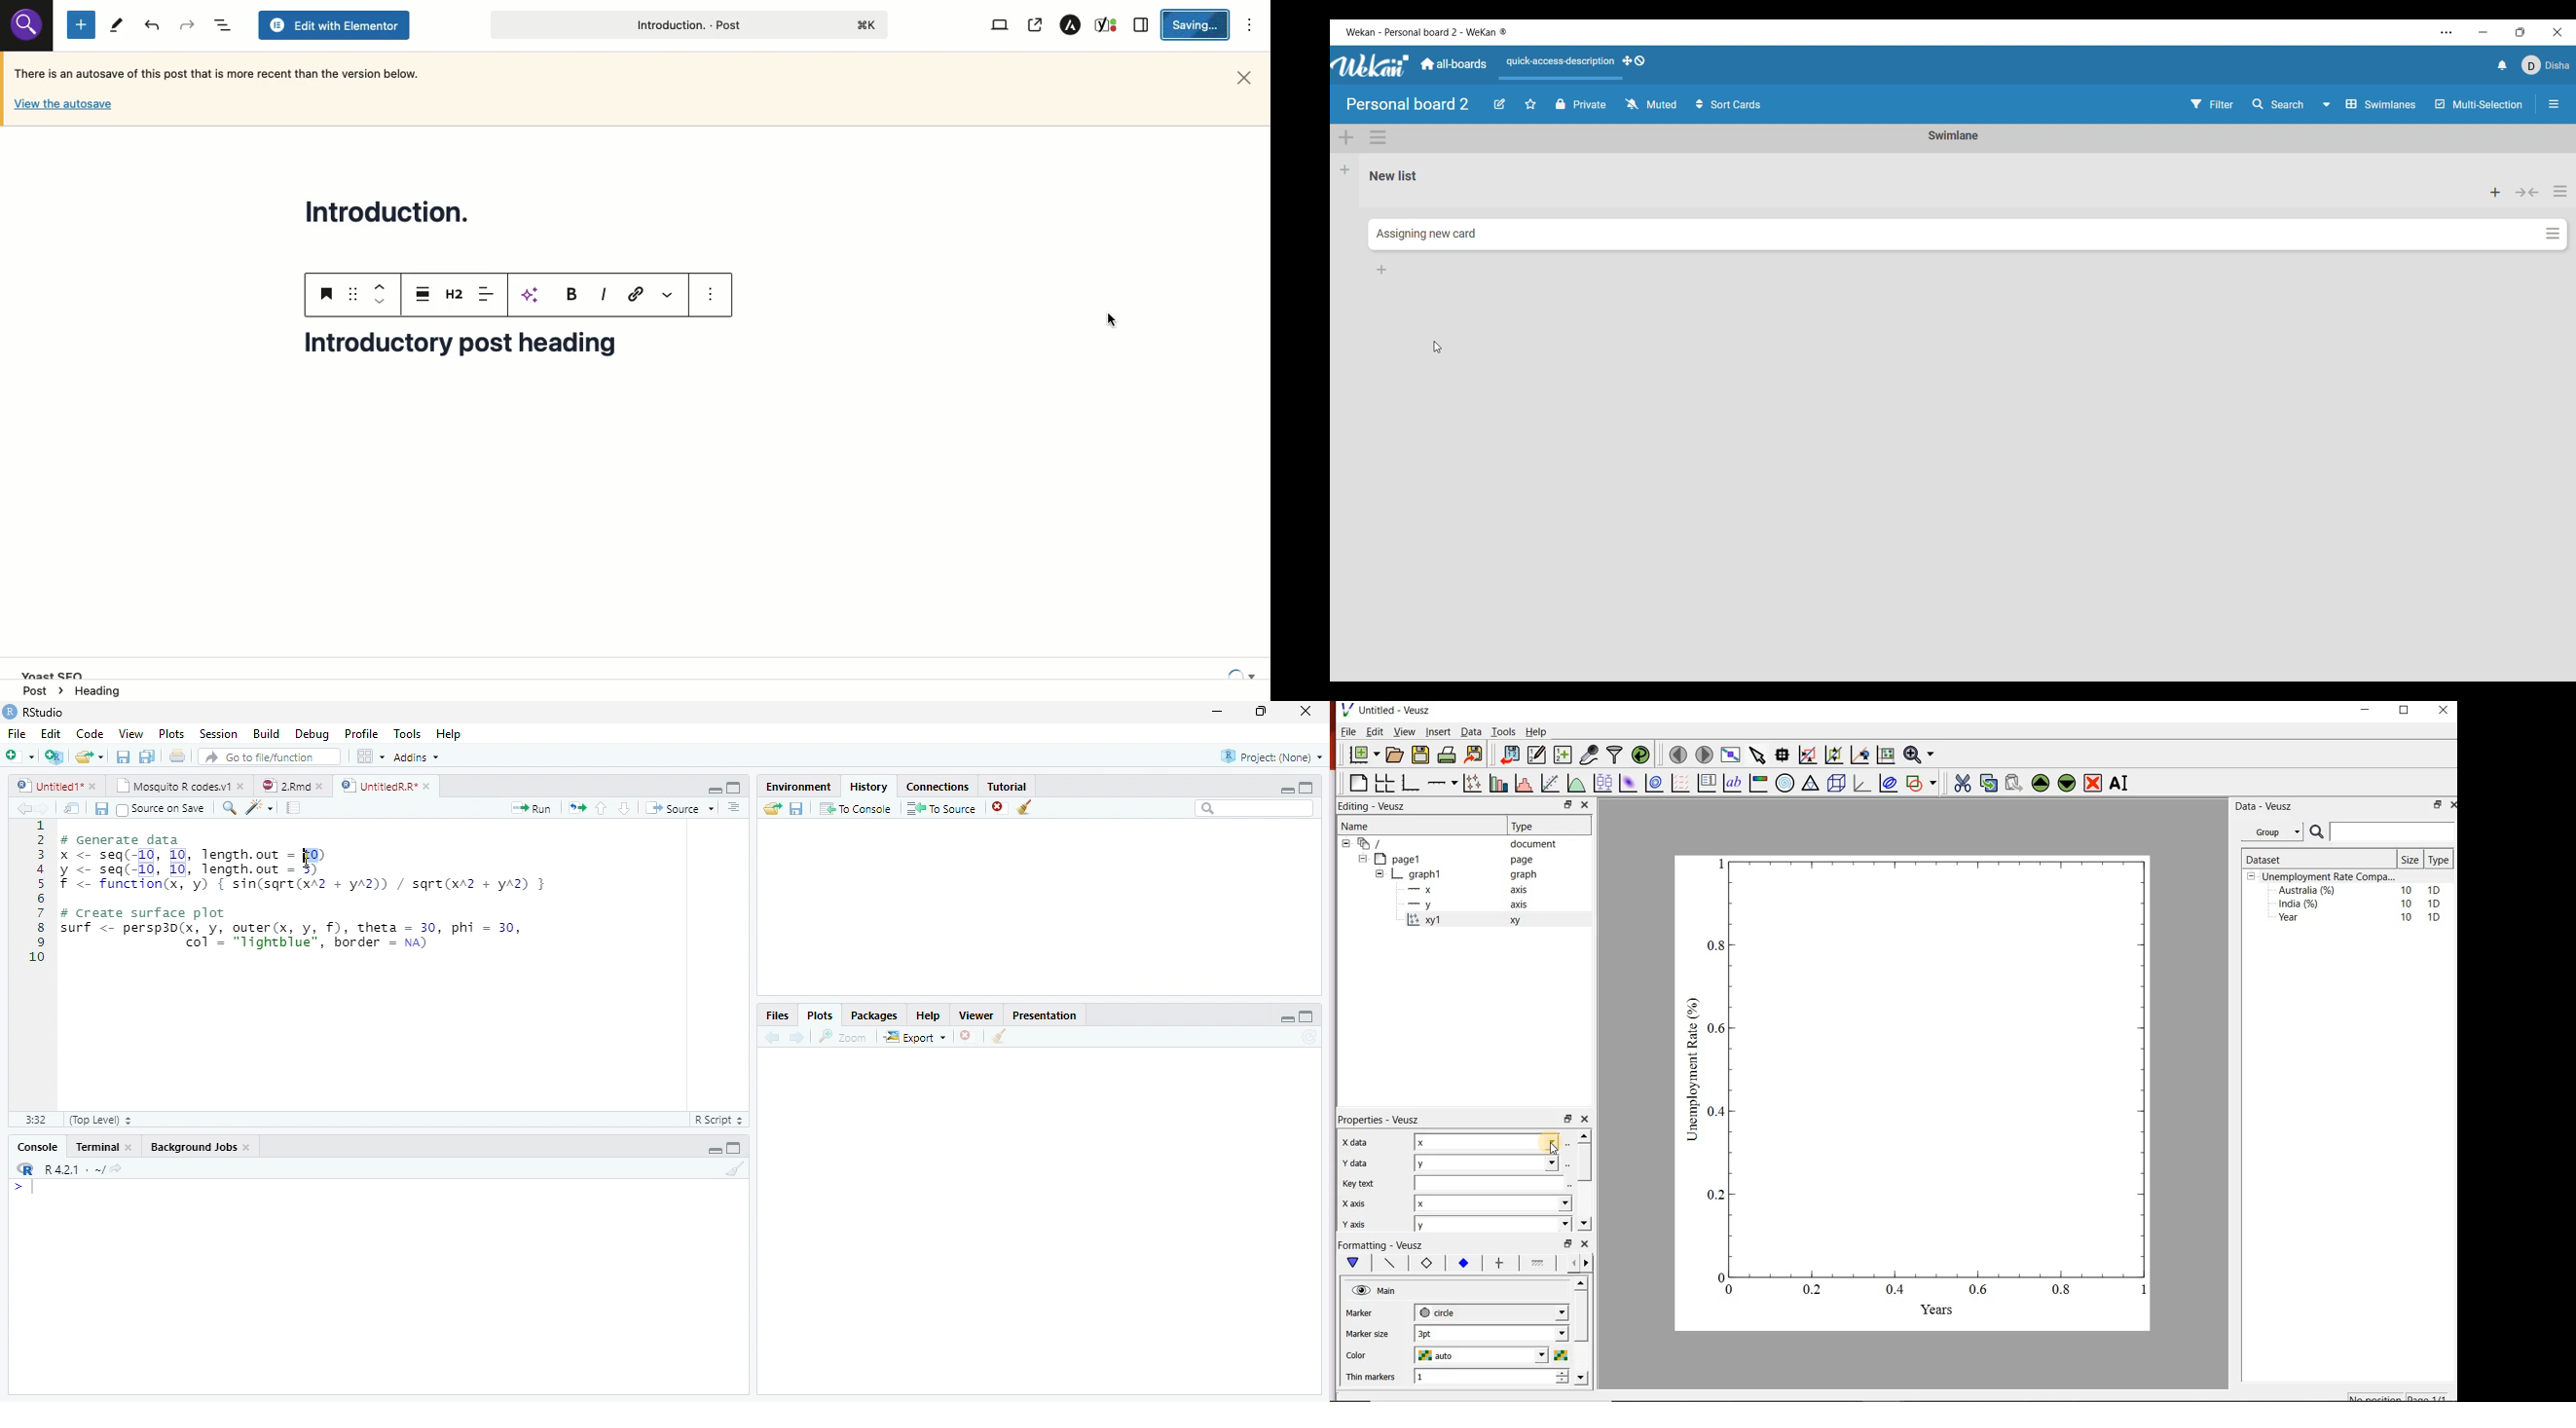 The image size is (2576, 1428). Describe the element at coordinates (576, 807) in the screenshot. I see `Re-run the previous code region` at that location.